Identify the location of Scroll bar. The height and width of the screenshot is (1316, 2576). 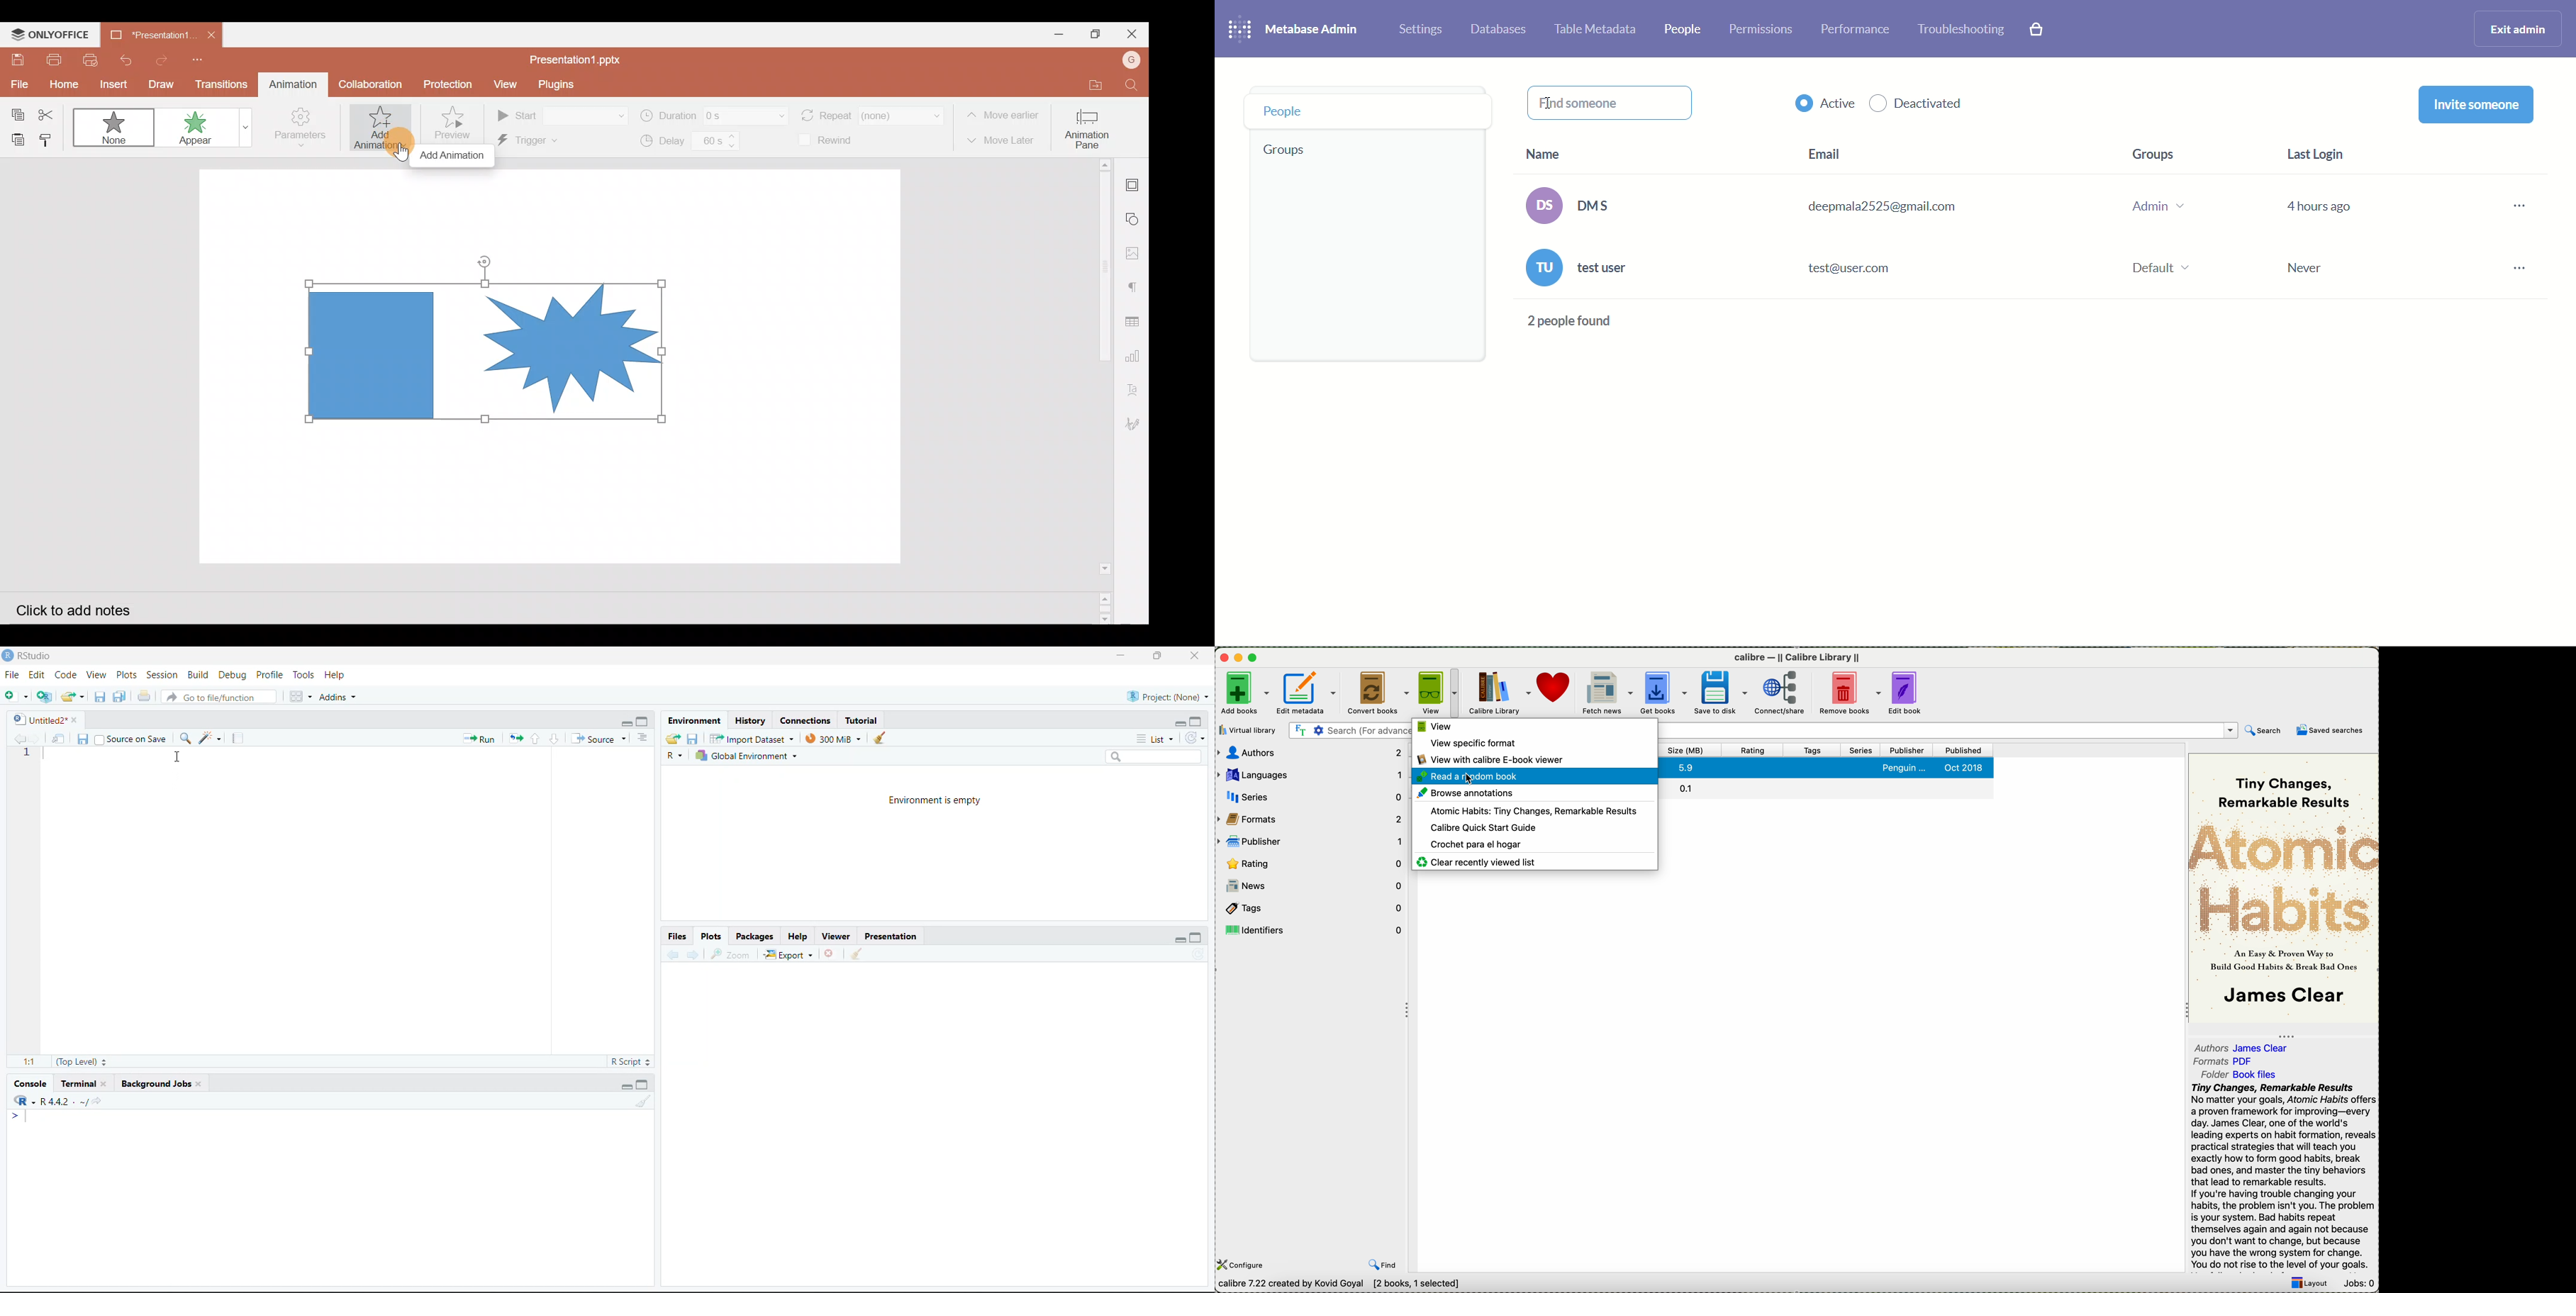
(1100, 391).